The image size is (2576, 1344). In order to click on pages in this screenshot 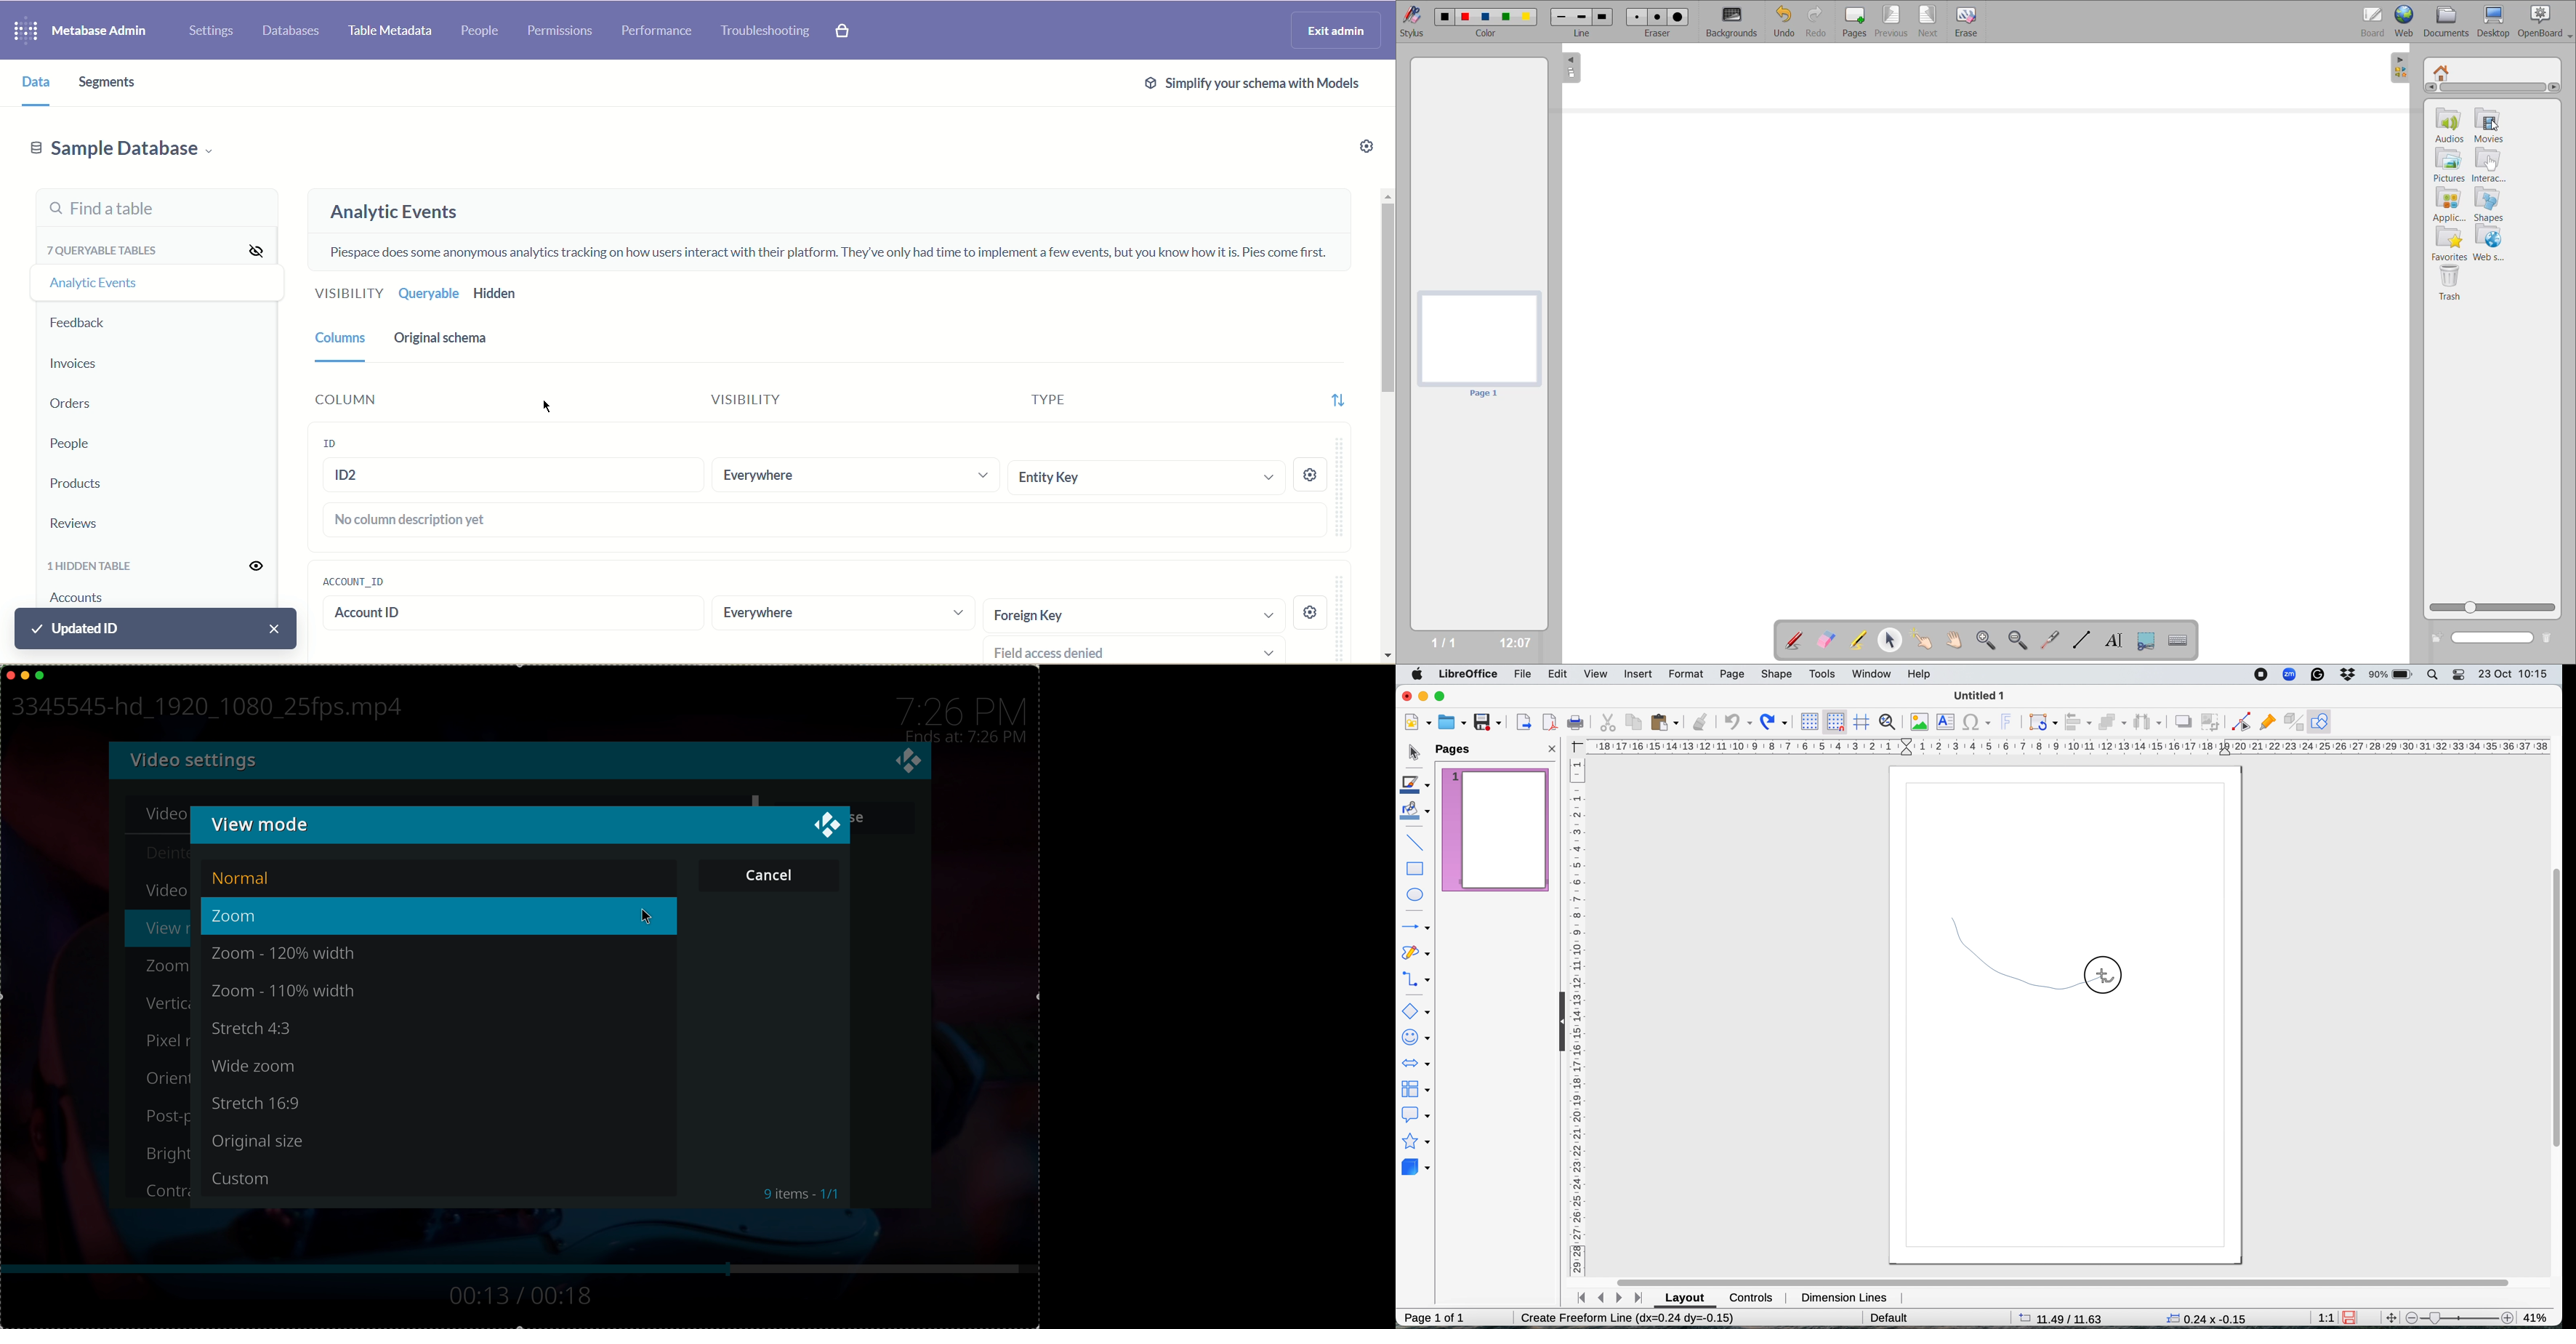, I will do `click(1458, 750)`.